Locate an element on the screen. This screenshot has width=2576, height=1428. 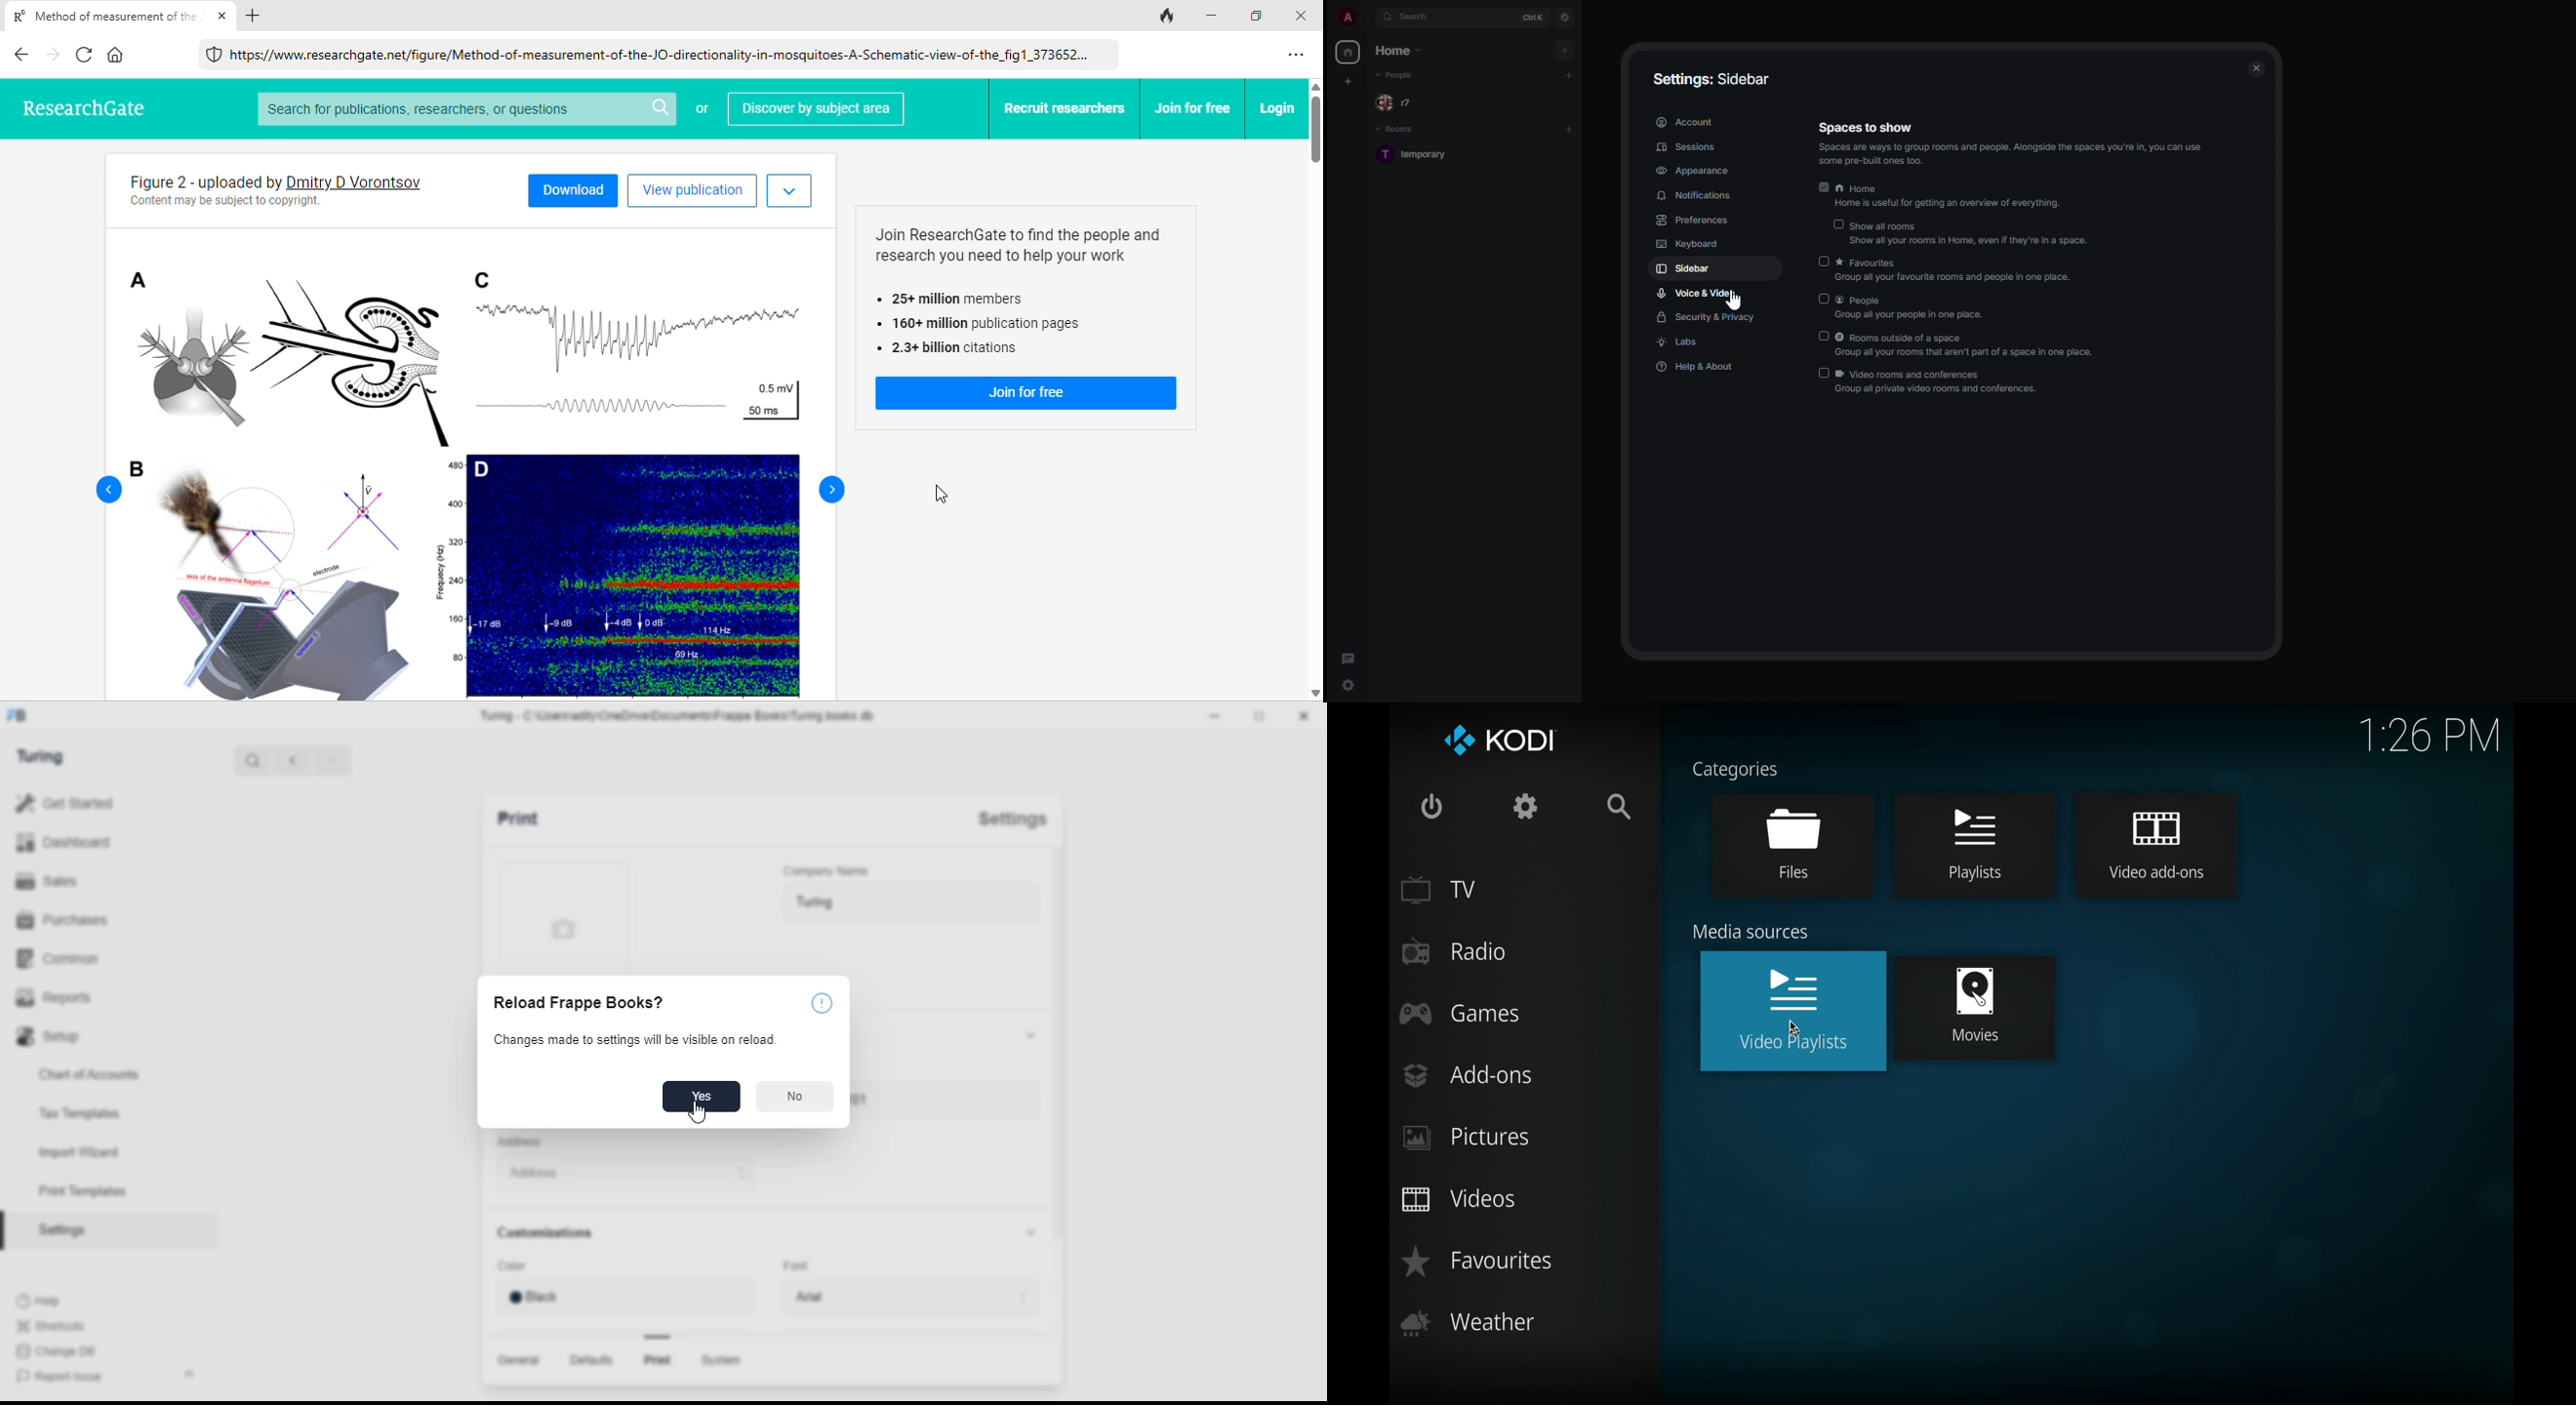
maximise is located at coordinates (1262, 716).